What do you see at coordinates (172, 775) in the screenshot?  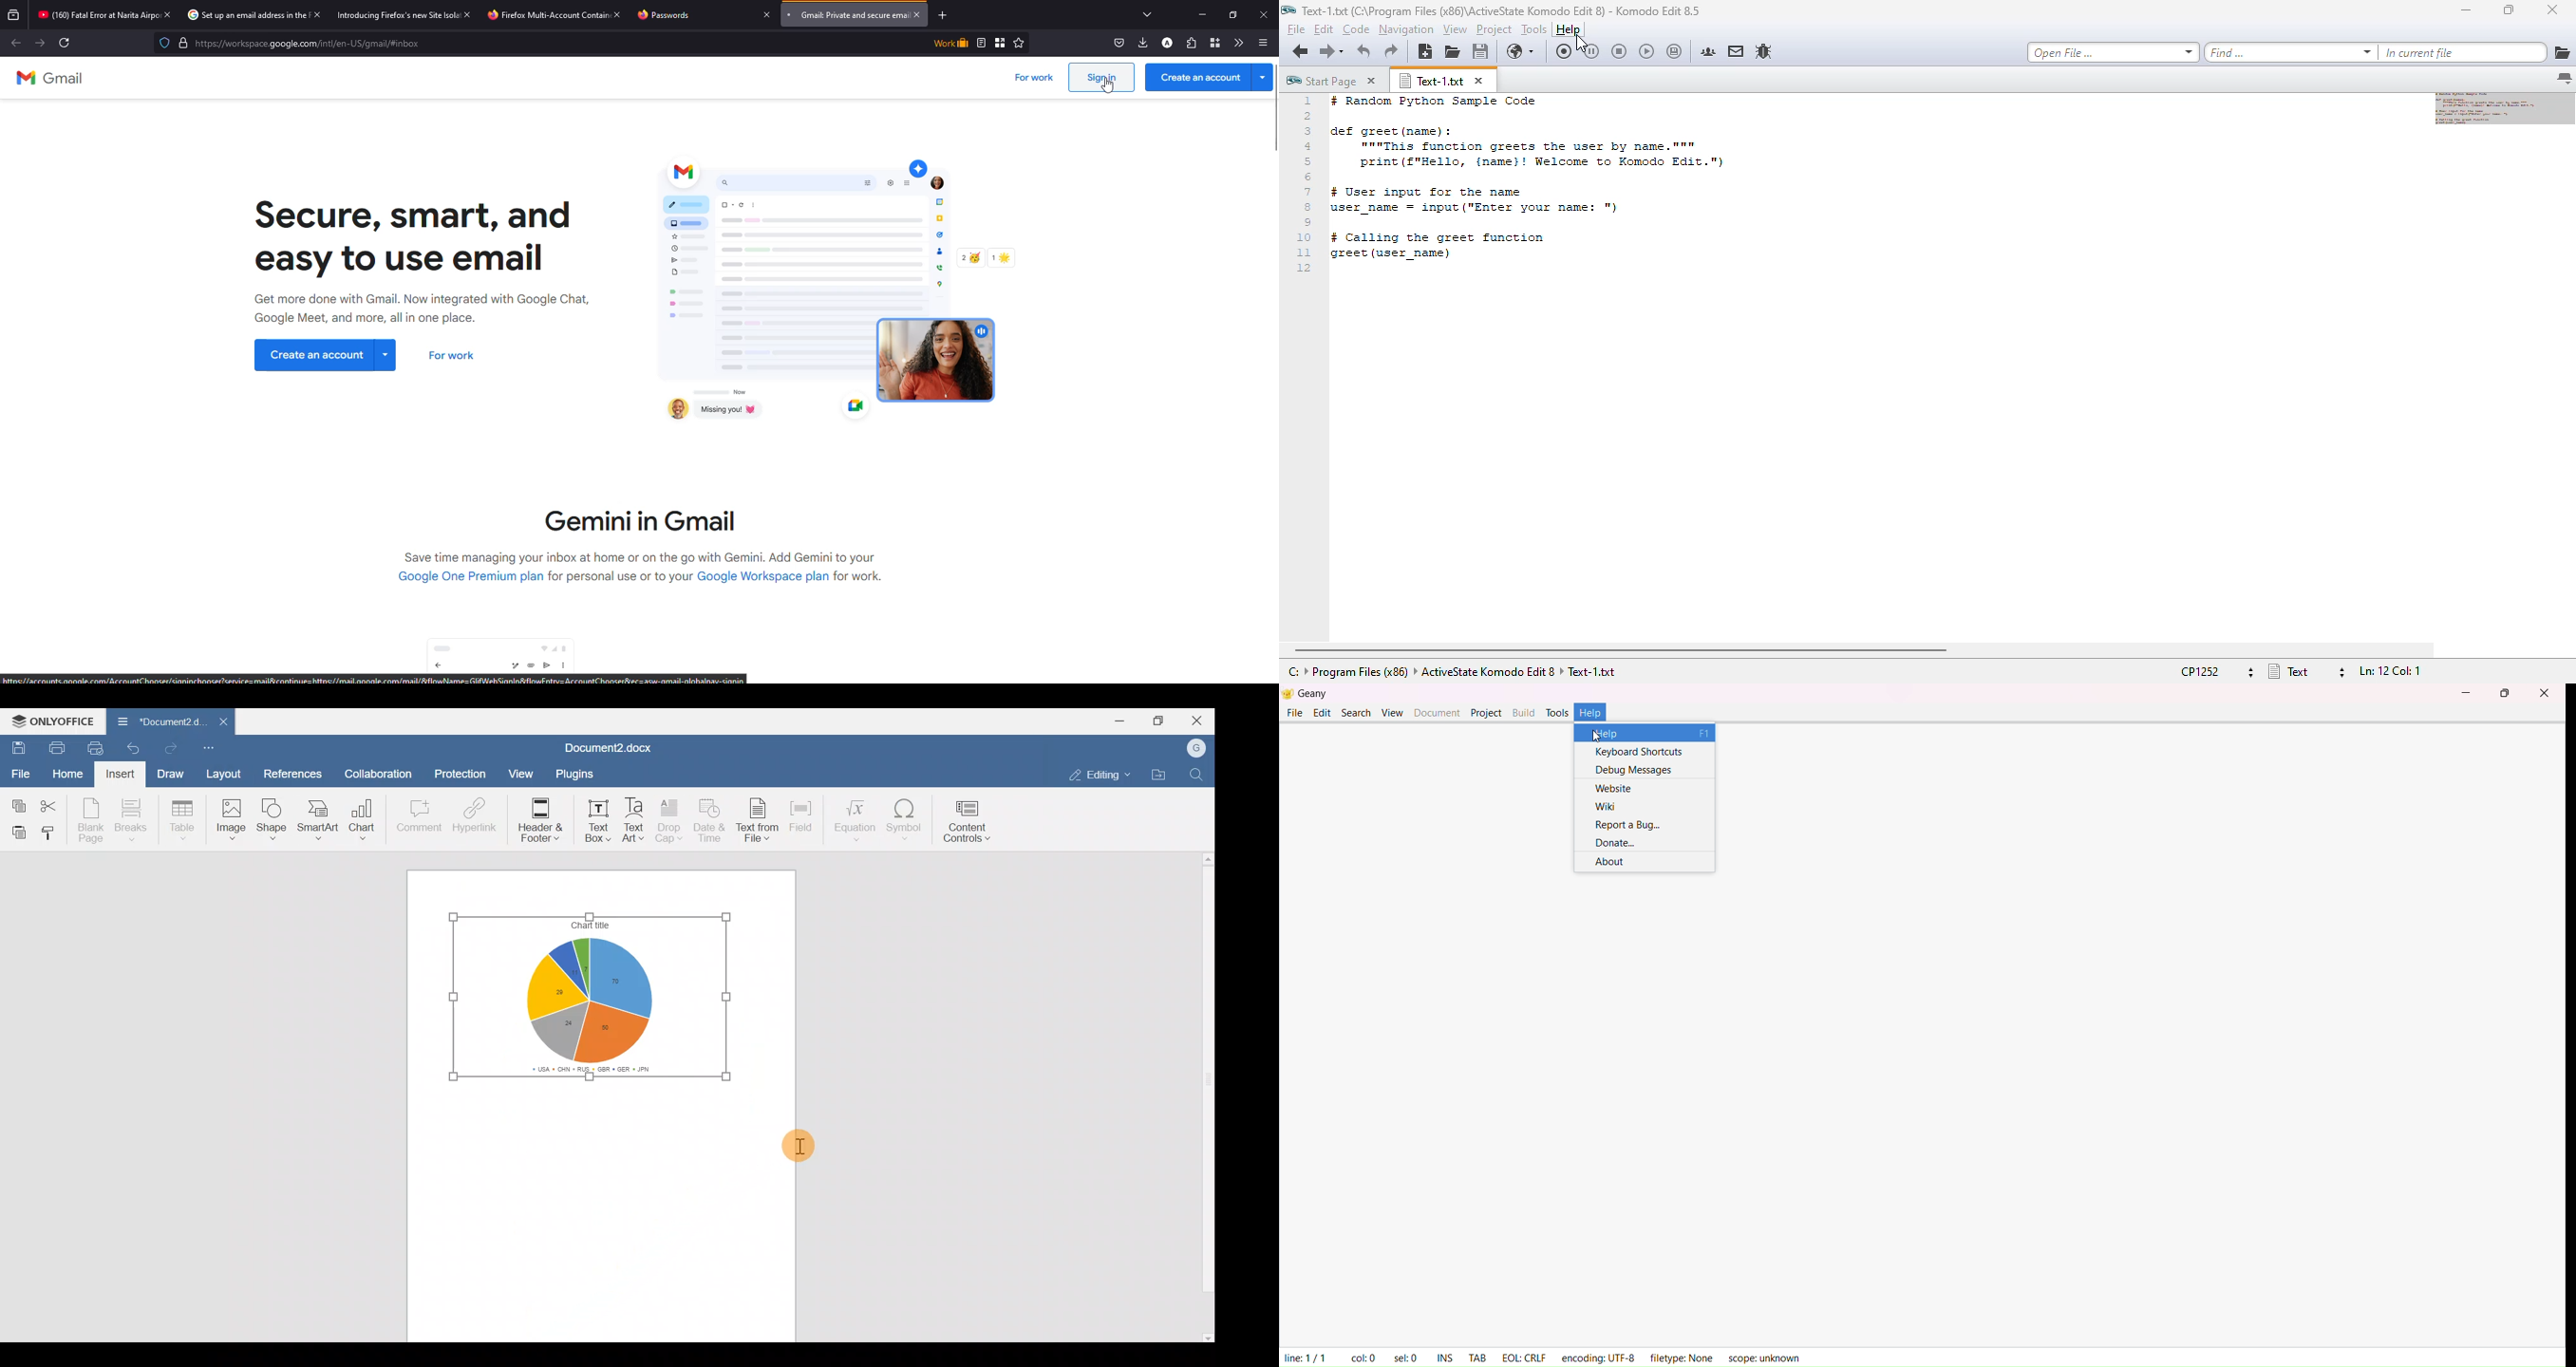 I see `Draw` at bounding box center [172, 775].